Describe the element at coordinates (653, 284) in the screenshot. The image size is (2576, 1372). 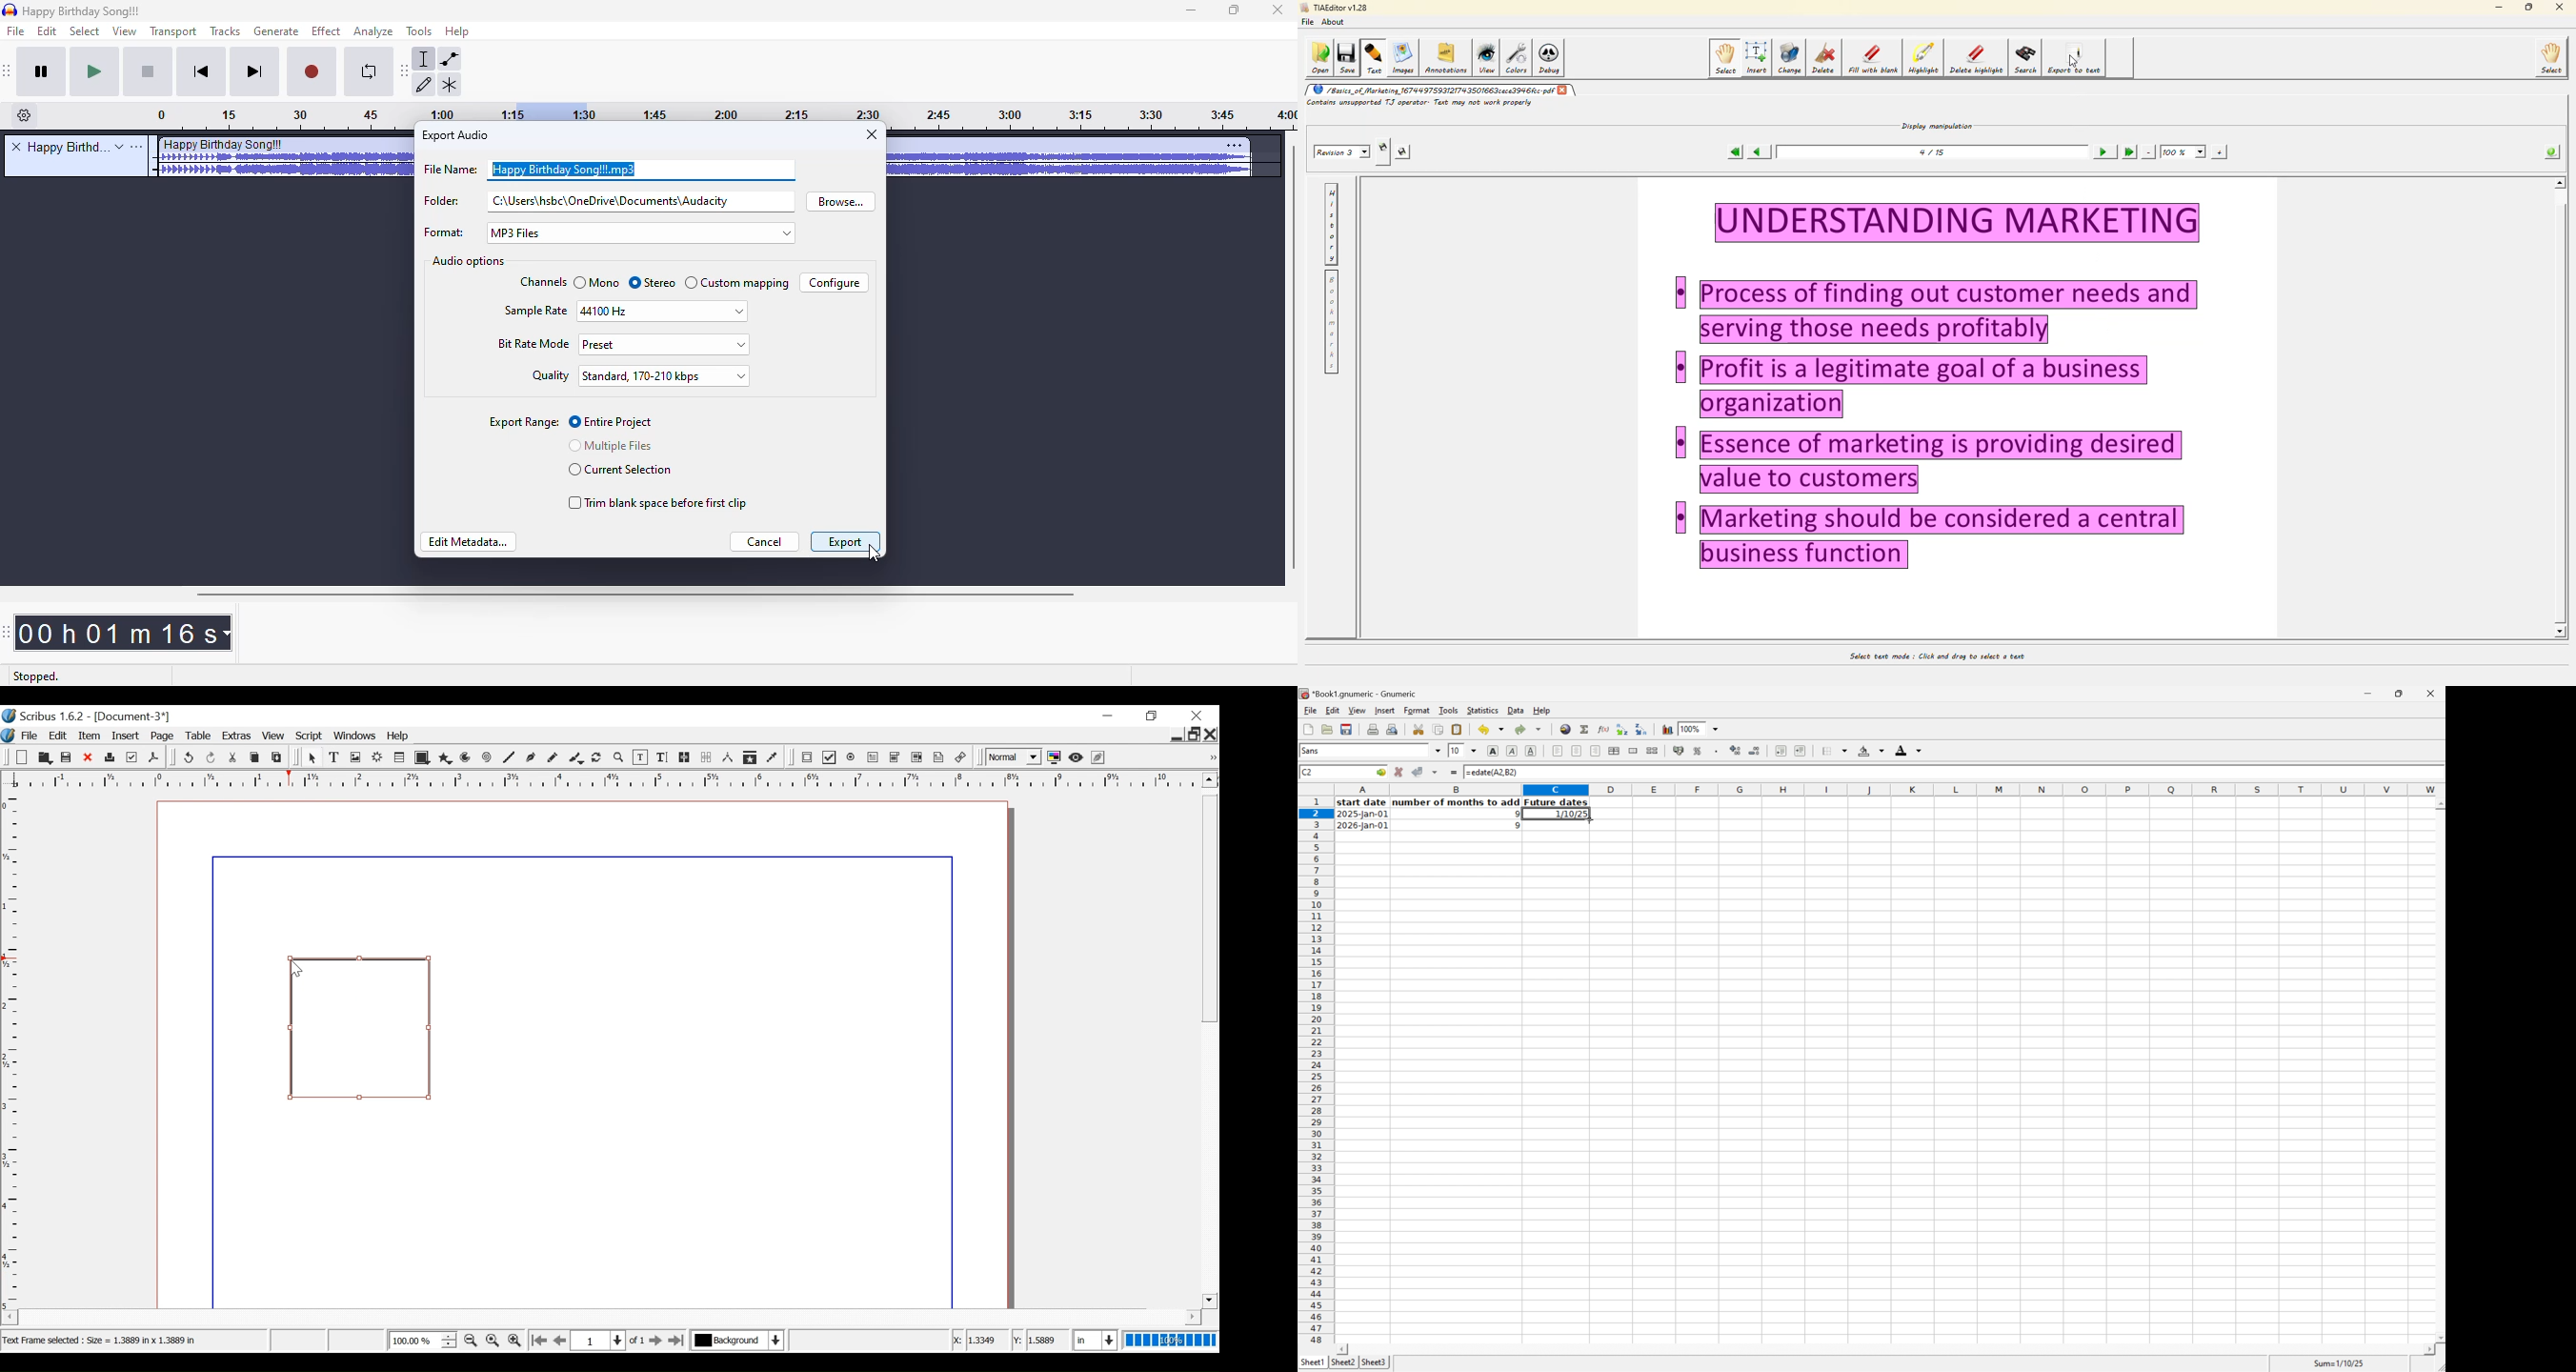
I see `stereo` at that location.